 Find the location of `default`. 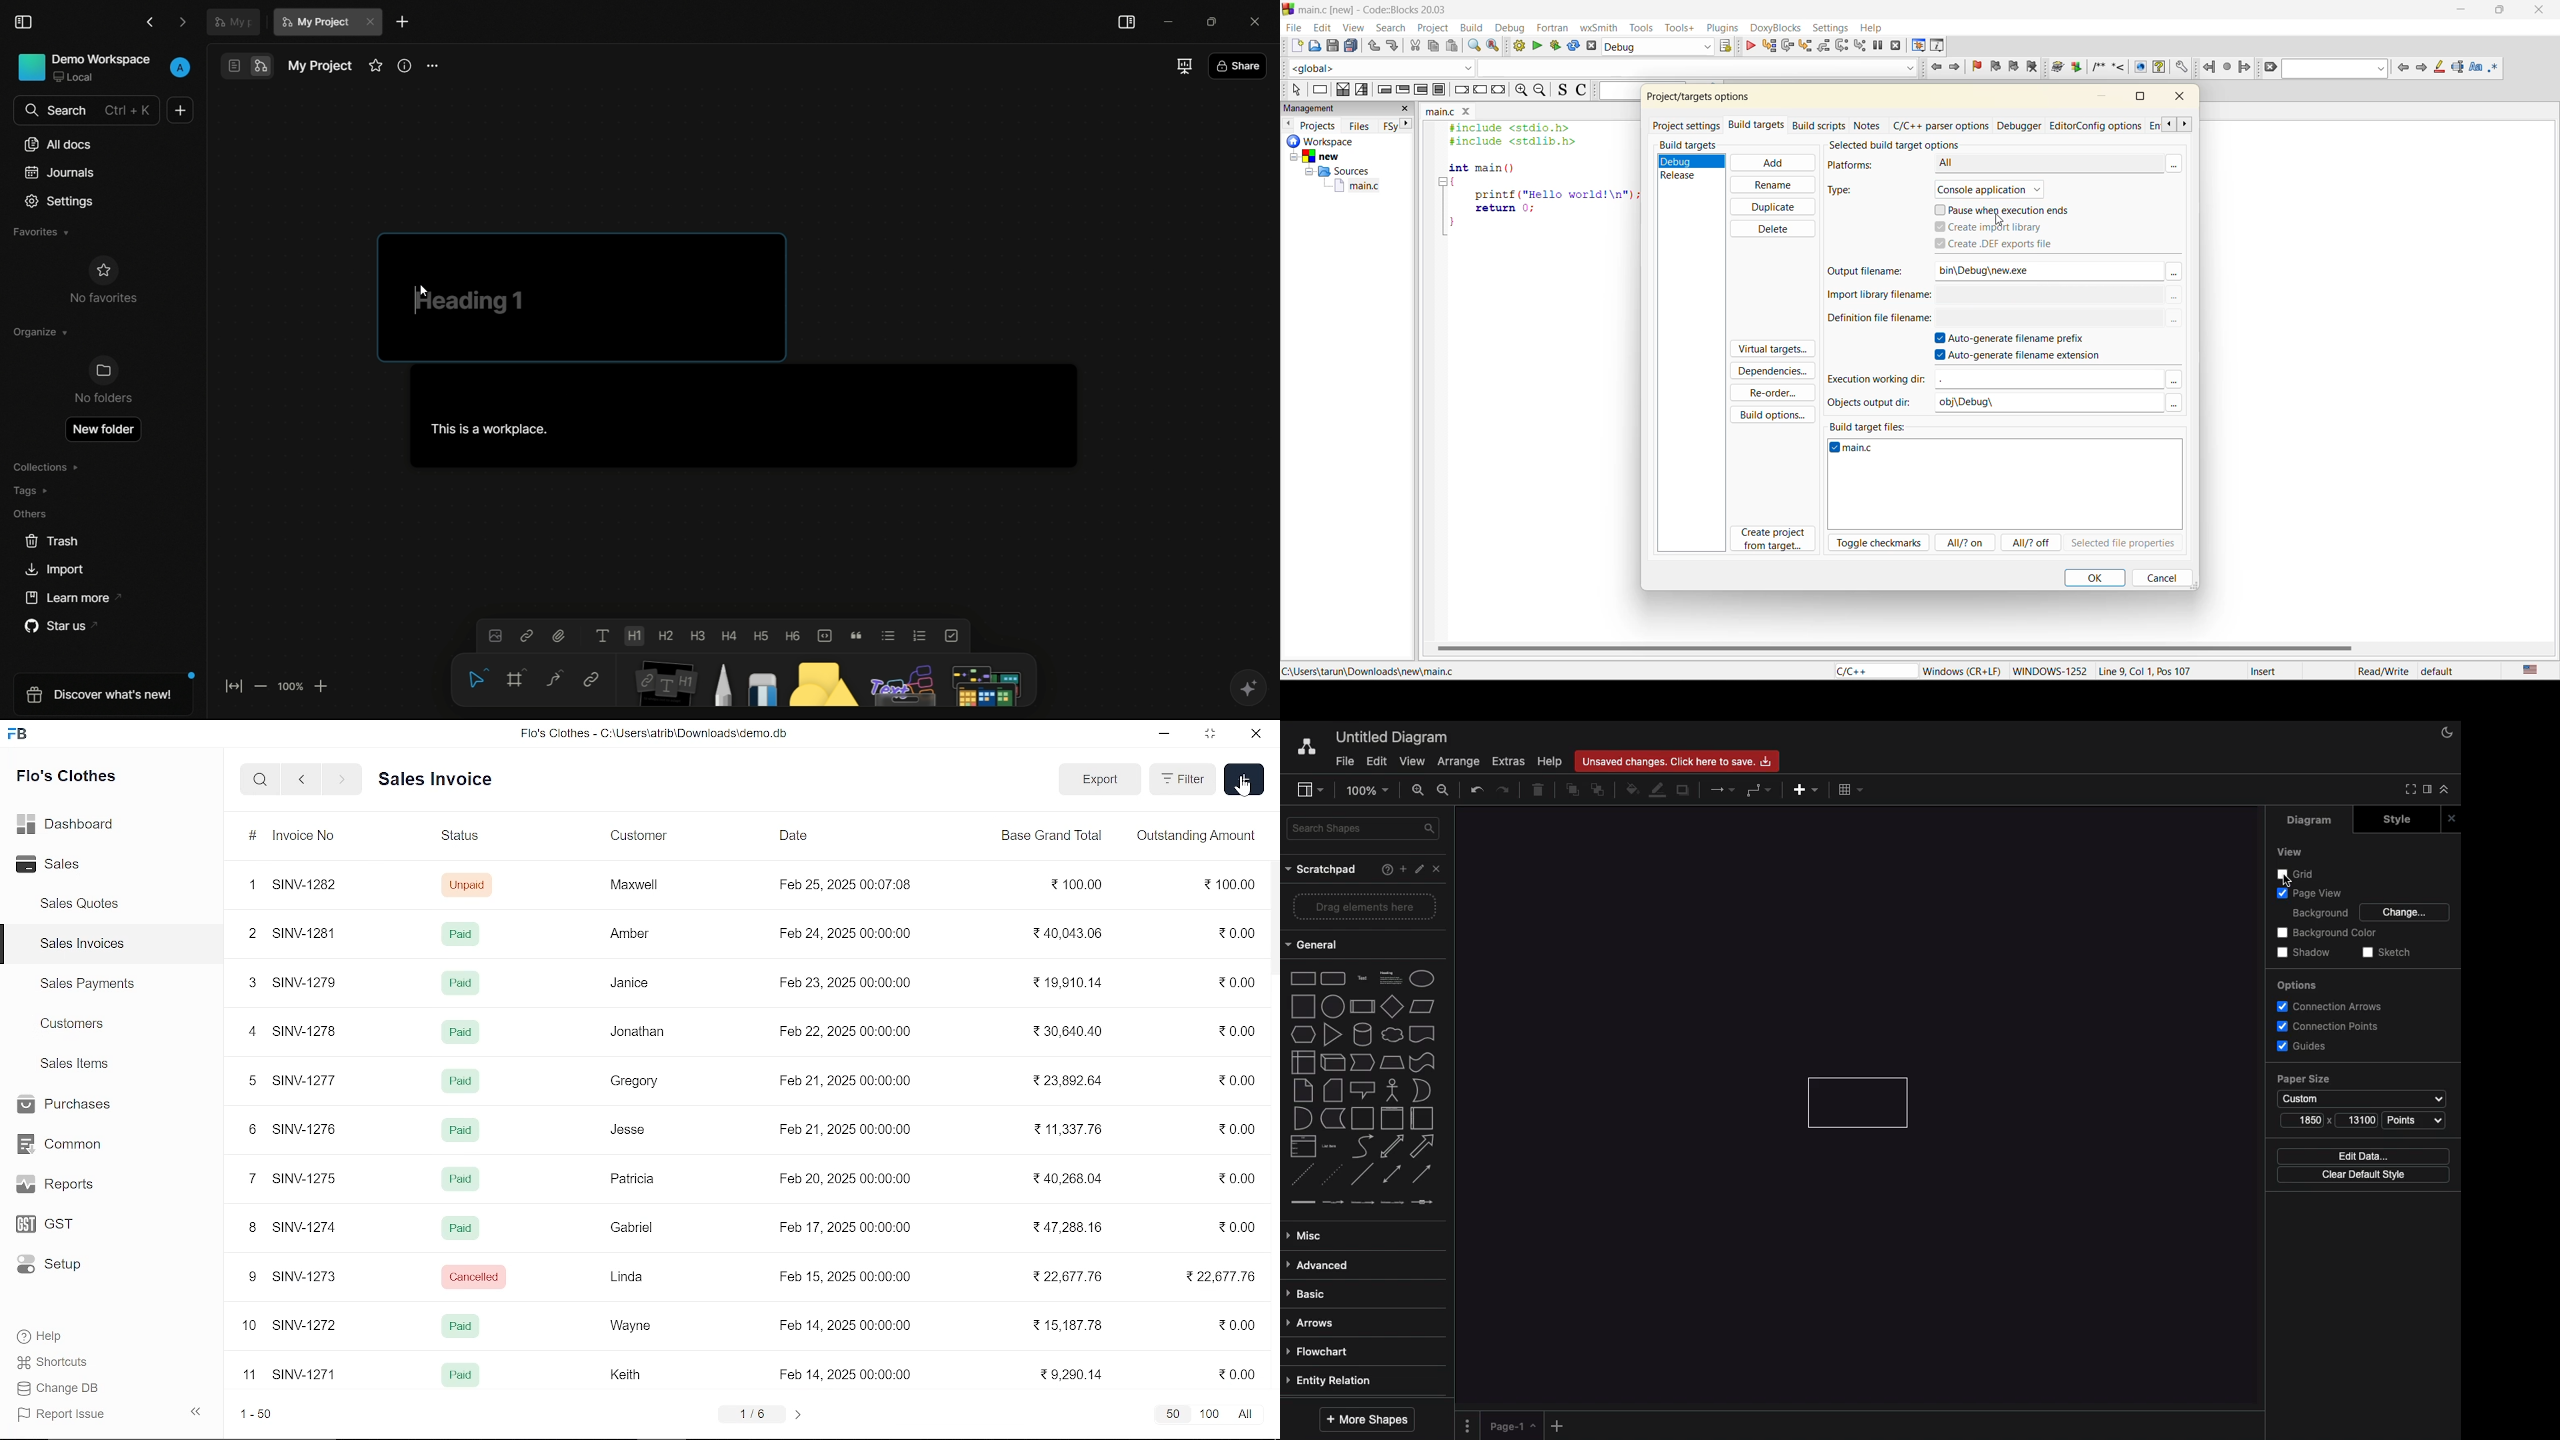

default is located at coordinates (2441, 673).